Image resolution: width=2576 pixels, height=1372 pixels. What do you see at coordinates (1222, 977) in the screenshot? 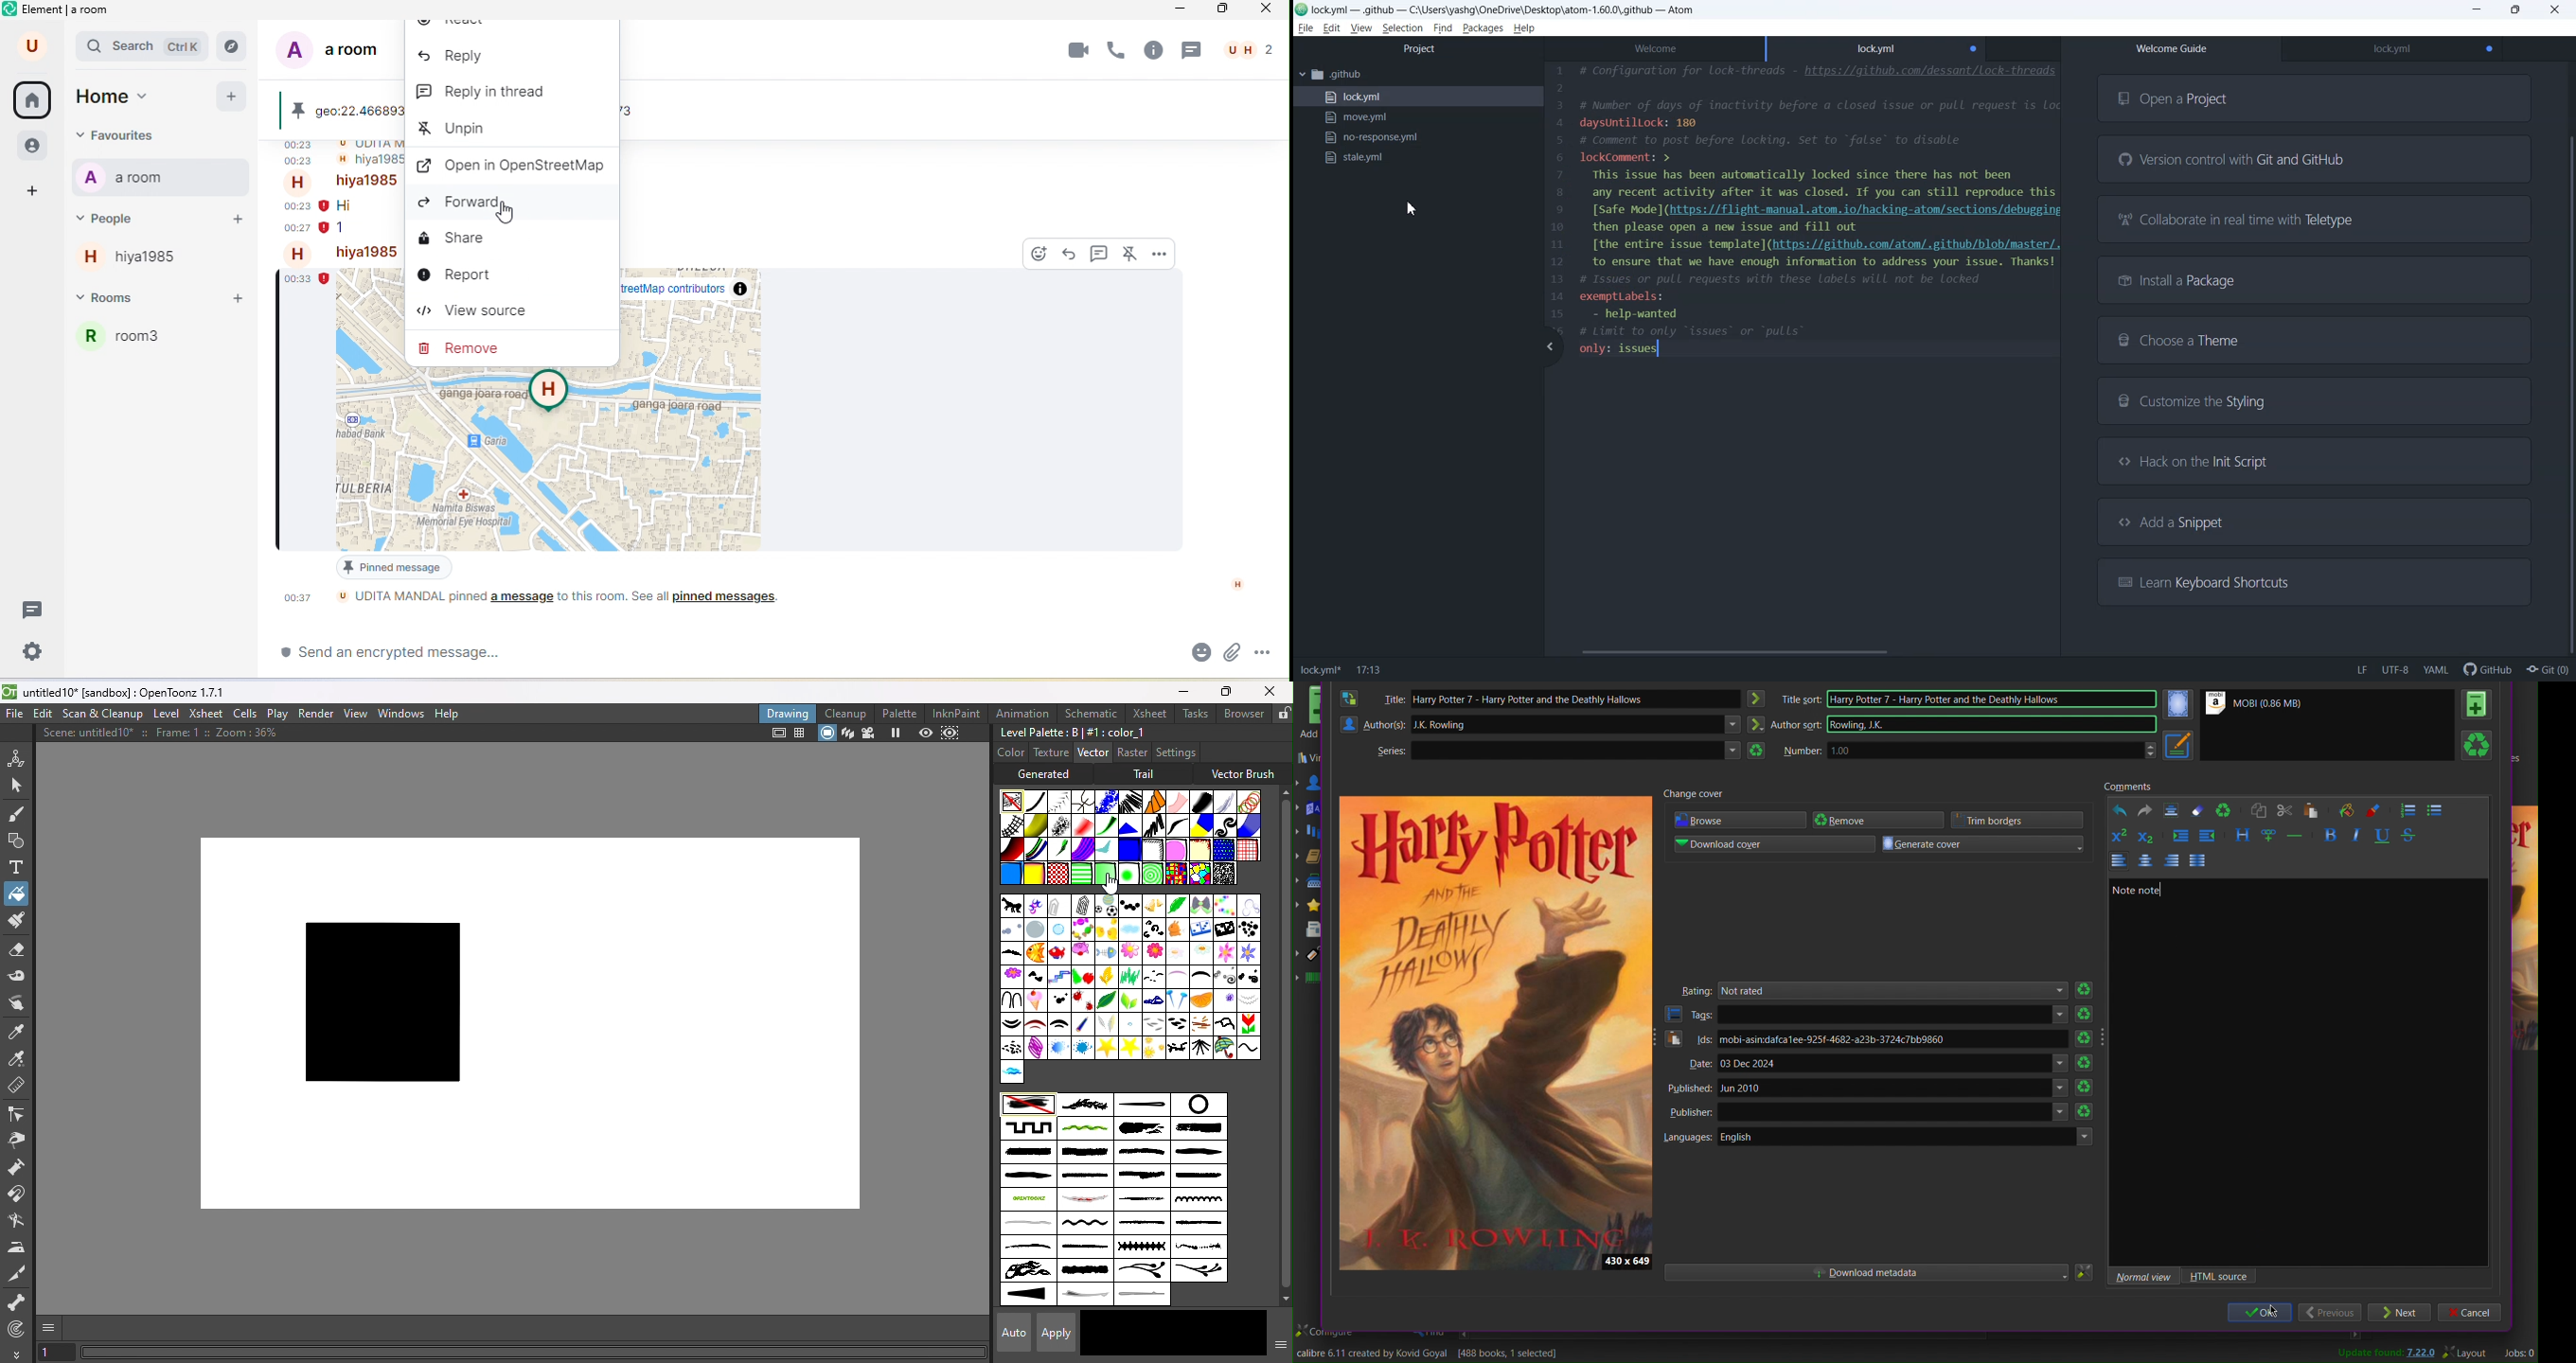
I see `hedge` at bounding box center [1222, 977].